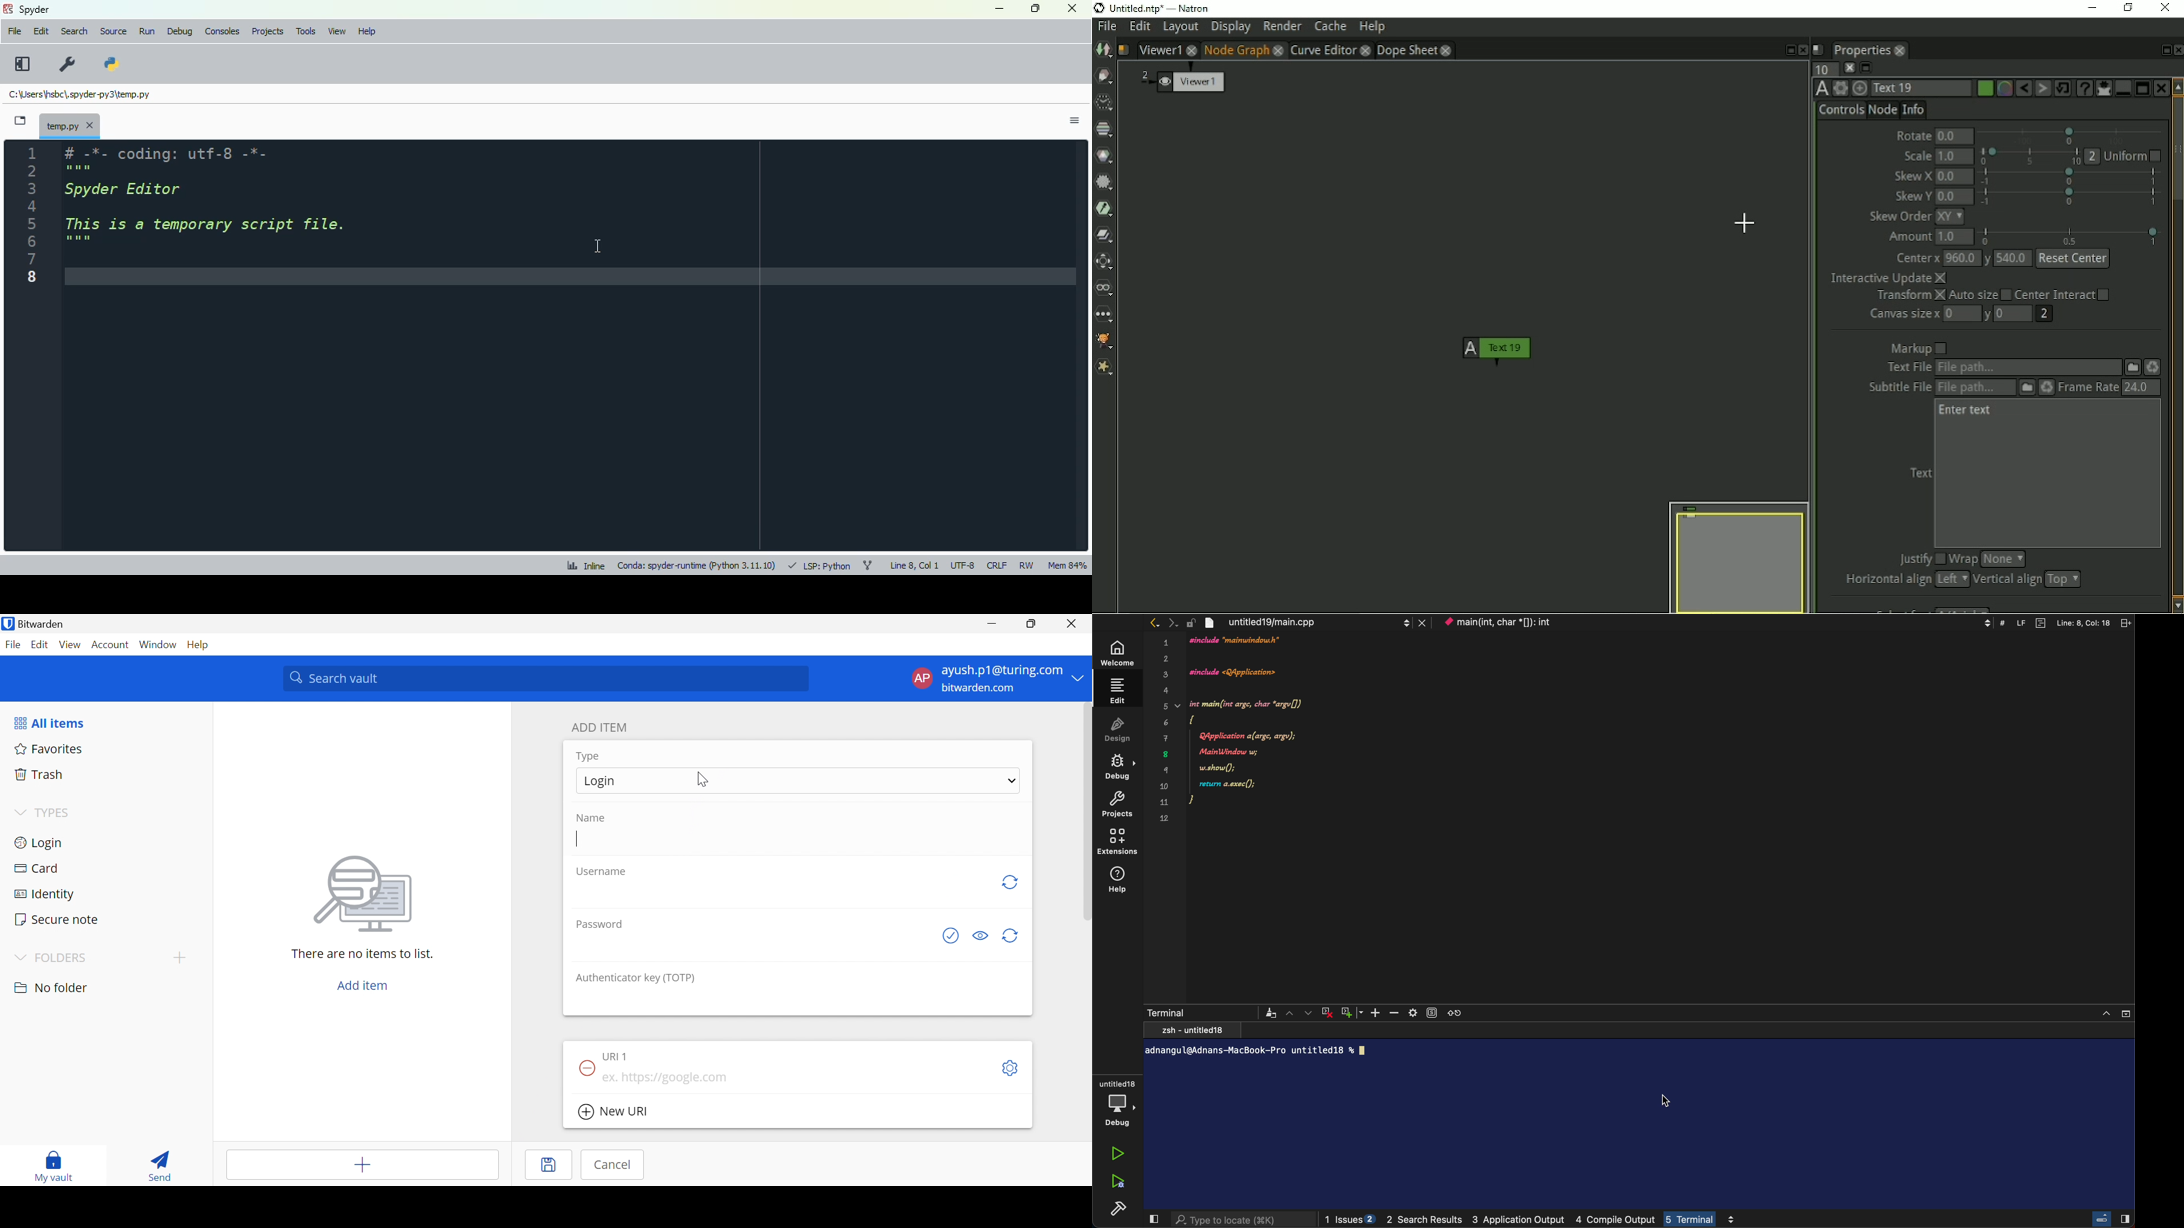 Image resolution: width=2184 pixels, height=1232 pixels. What do you see at coordinates (110, 62) in the screenshot?
I see `PYTHONPATH manager` at bounding box center [110, 62].